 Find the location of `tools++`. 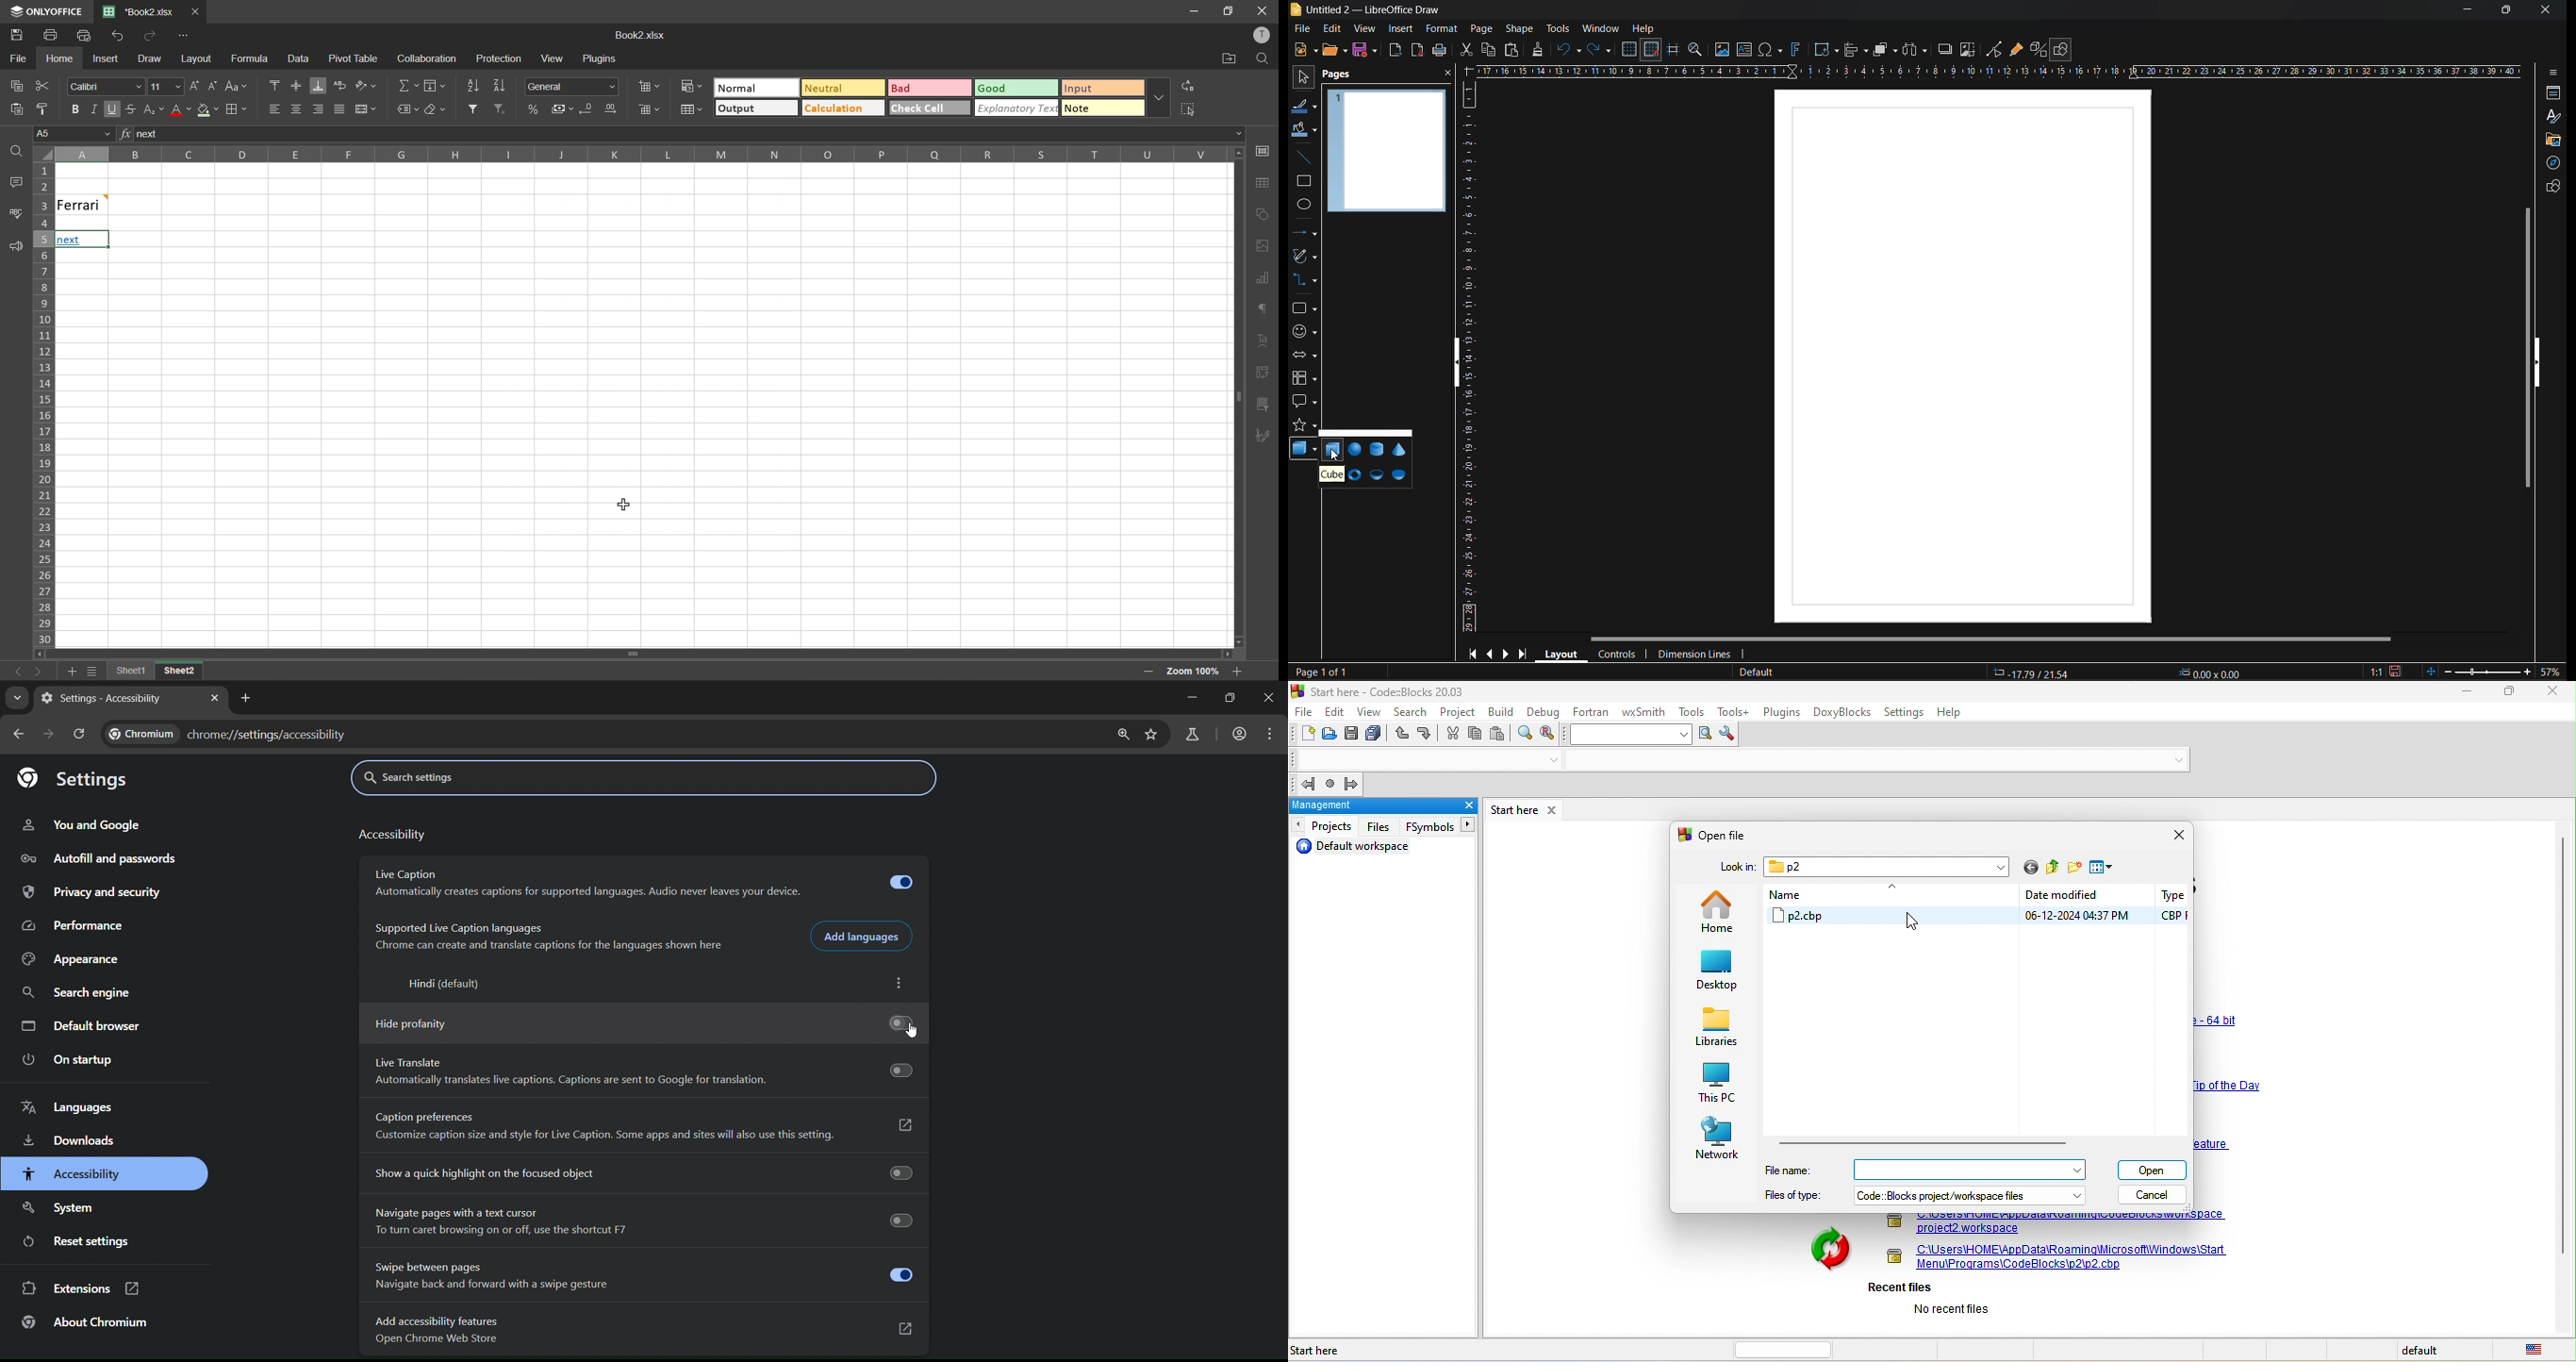

tools++ is located at coordinates (1736, 713).